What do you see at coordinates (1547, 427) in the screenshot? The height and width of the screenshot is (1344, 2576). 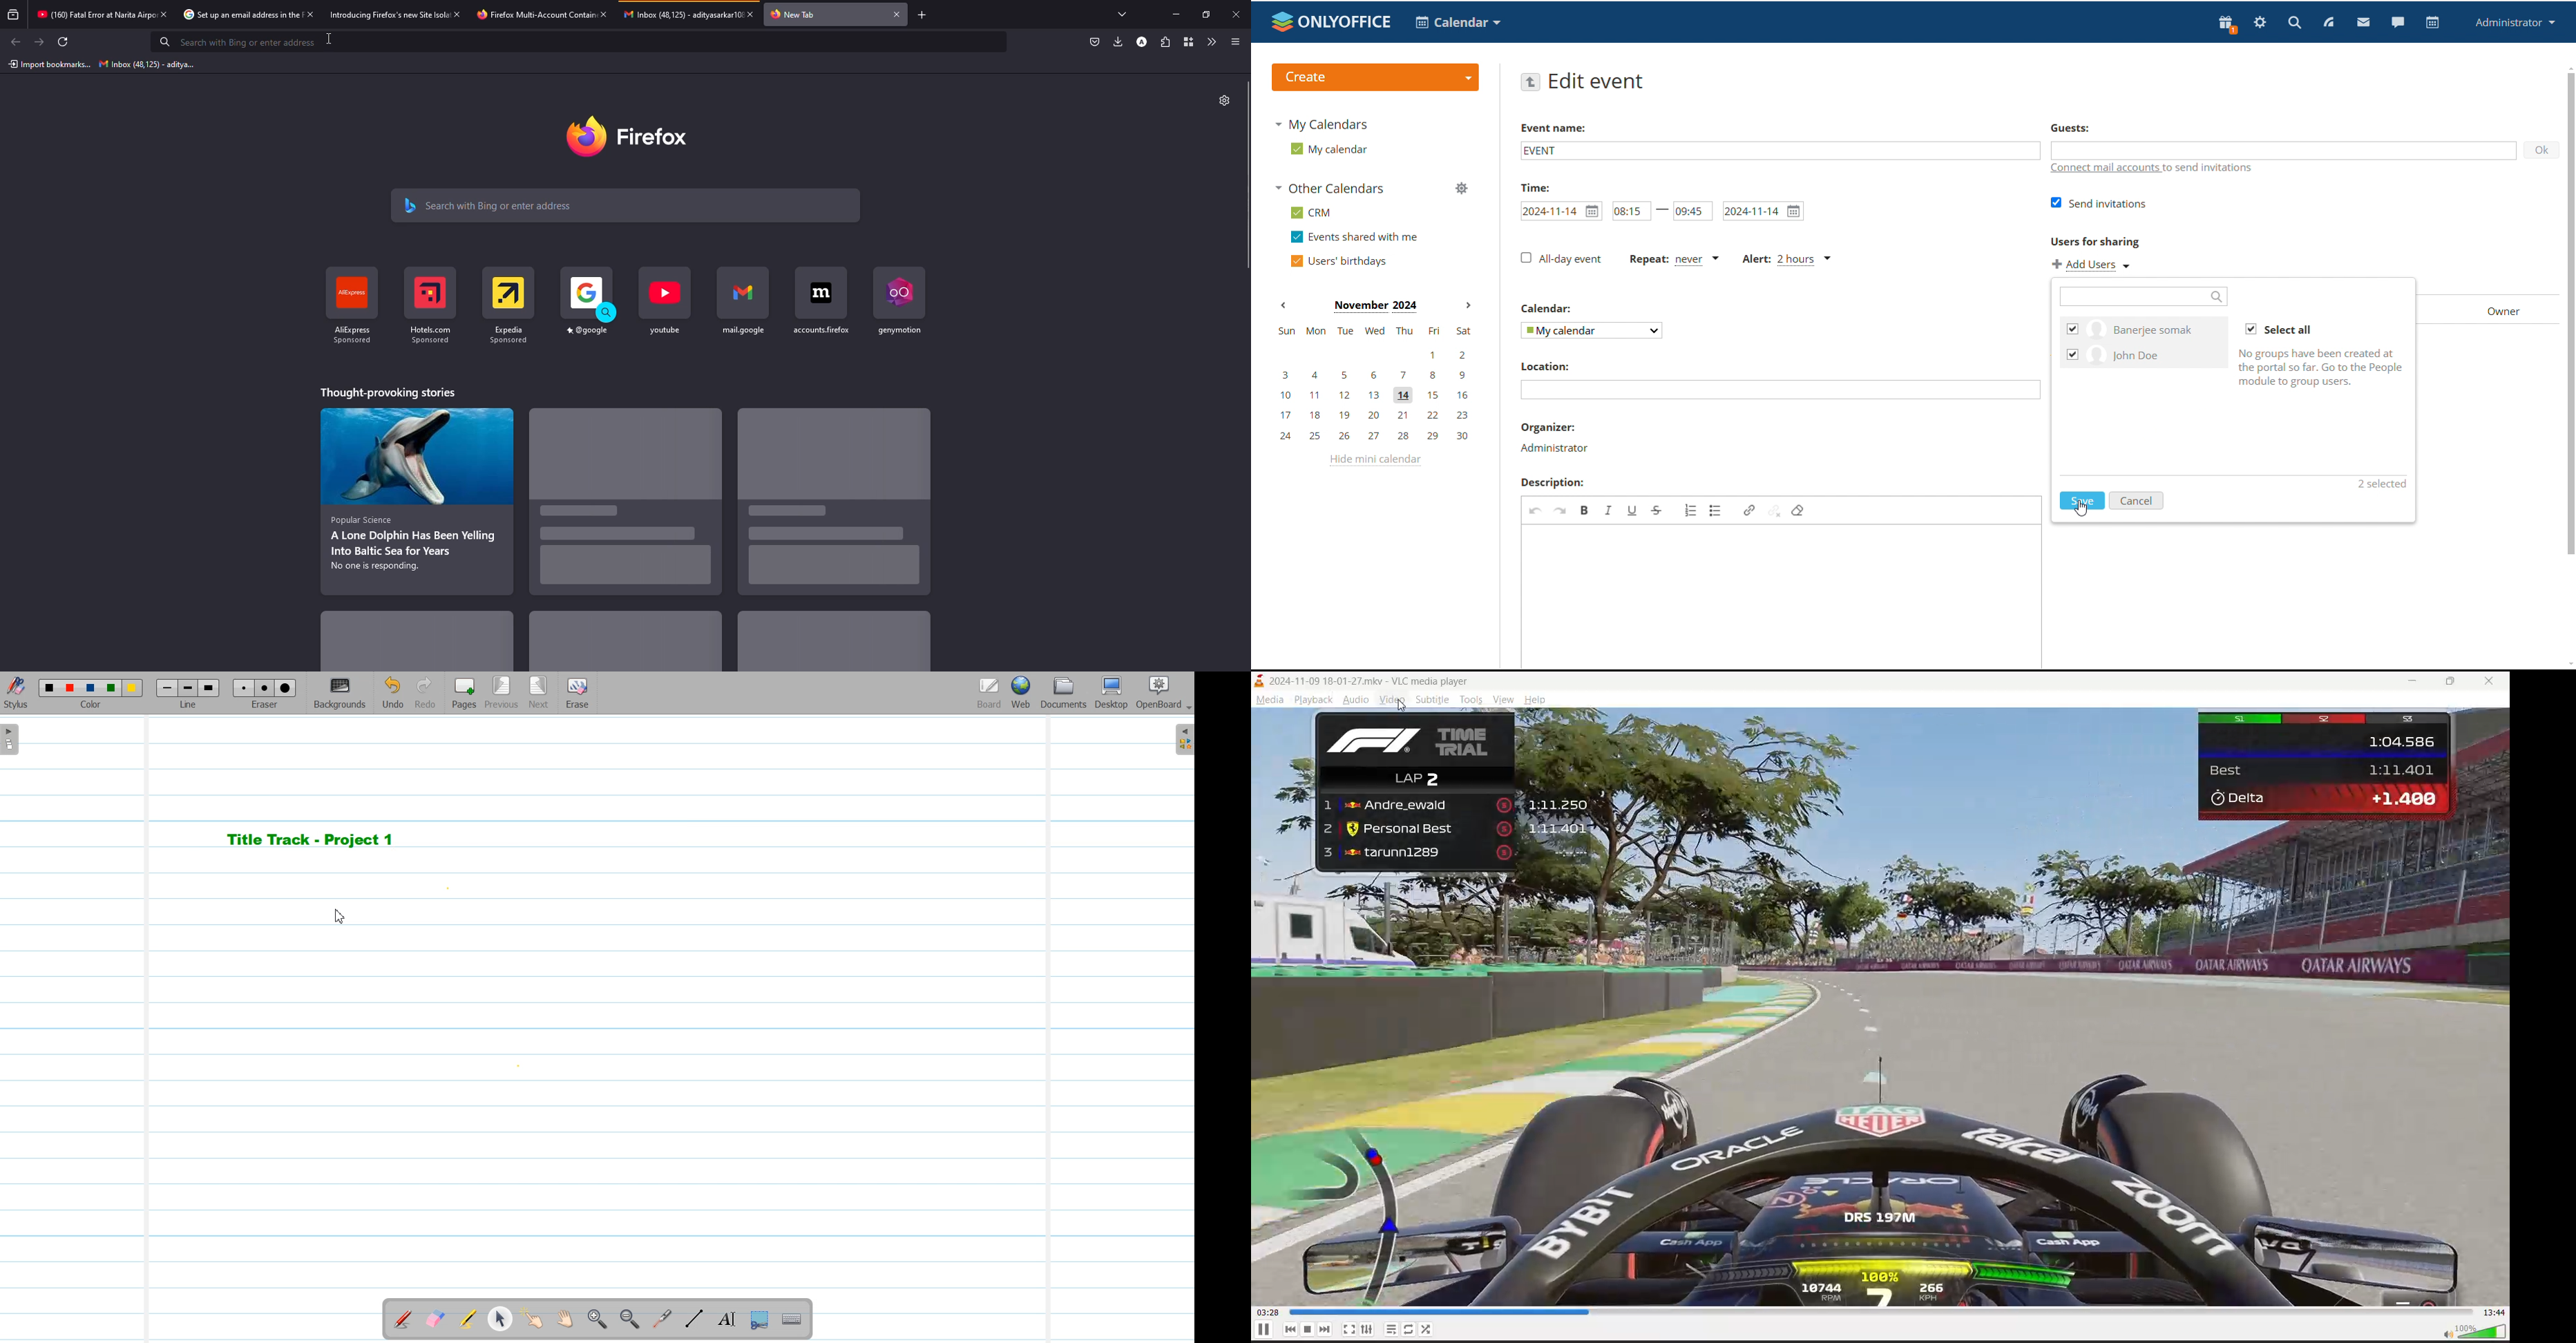 I see `organiser` at bounding box center [1547, 427].